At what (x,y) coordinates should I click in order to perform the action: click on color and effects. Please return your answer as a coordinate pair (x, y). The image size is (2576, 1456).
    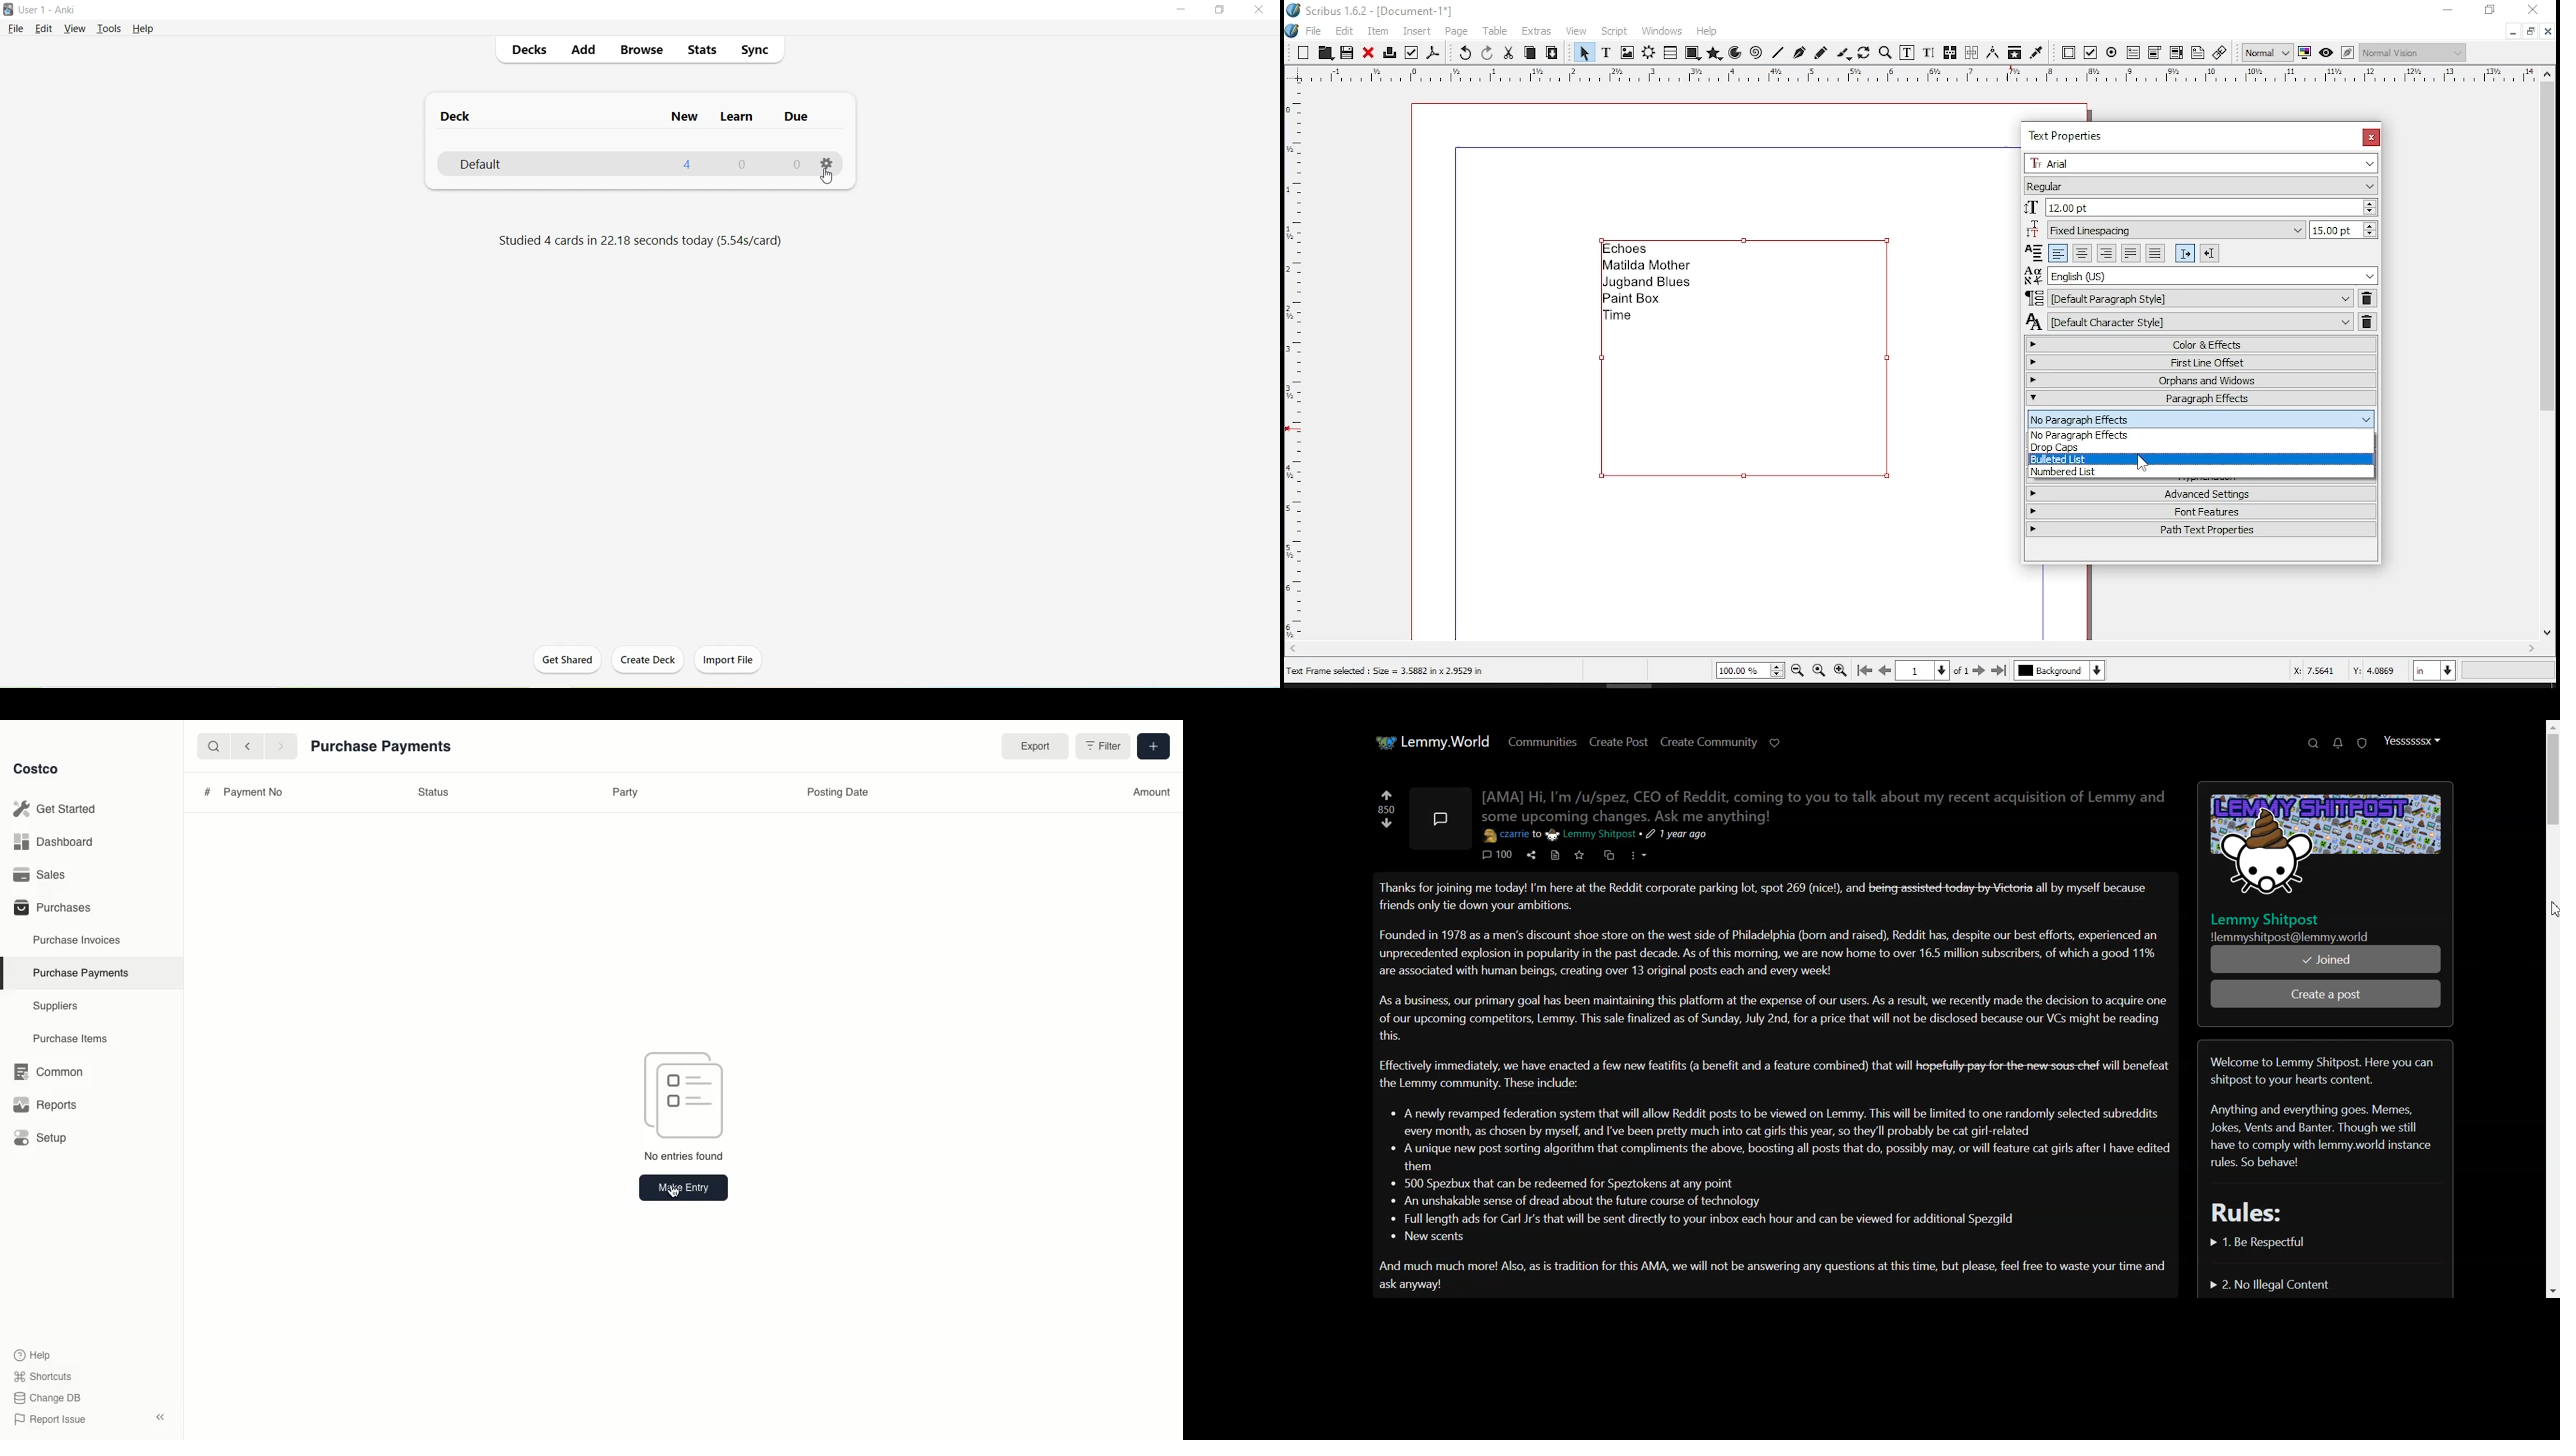
    Looking at the image, I should click on (2201, 344).